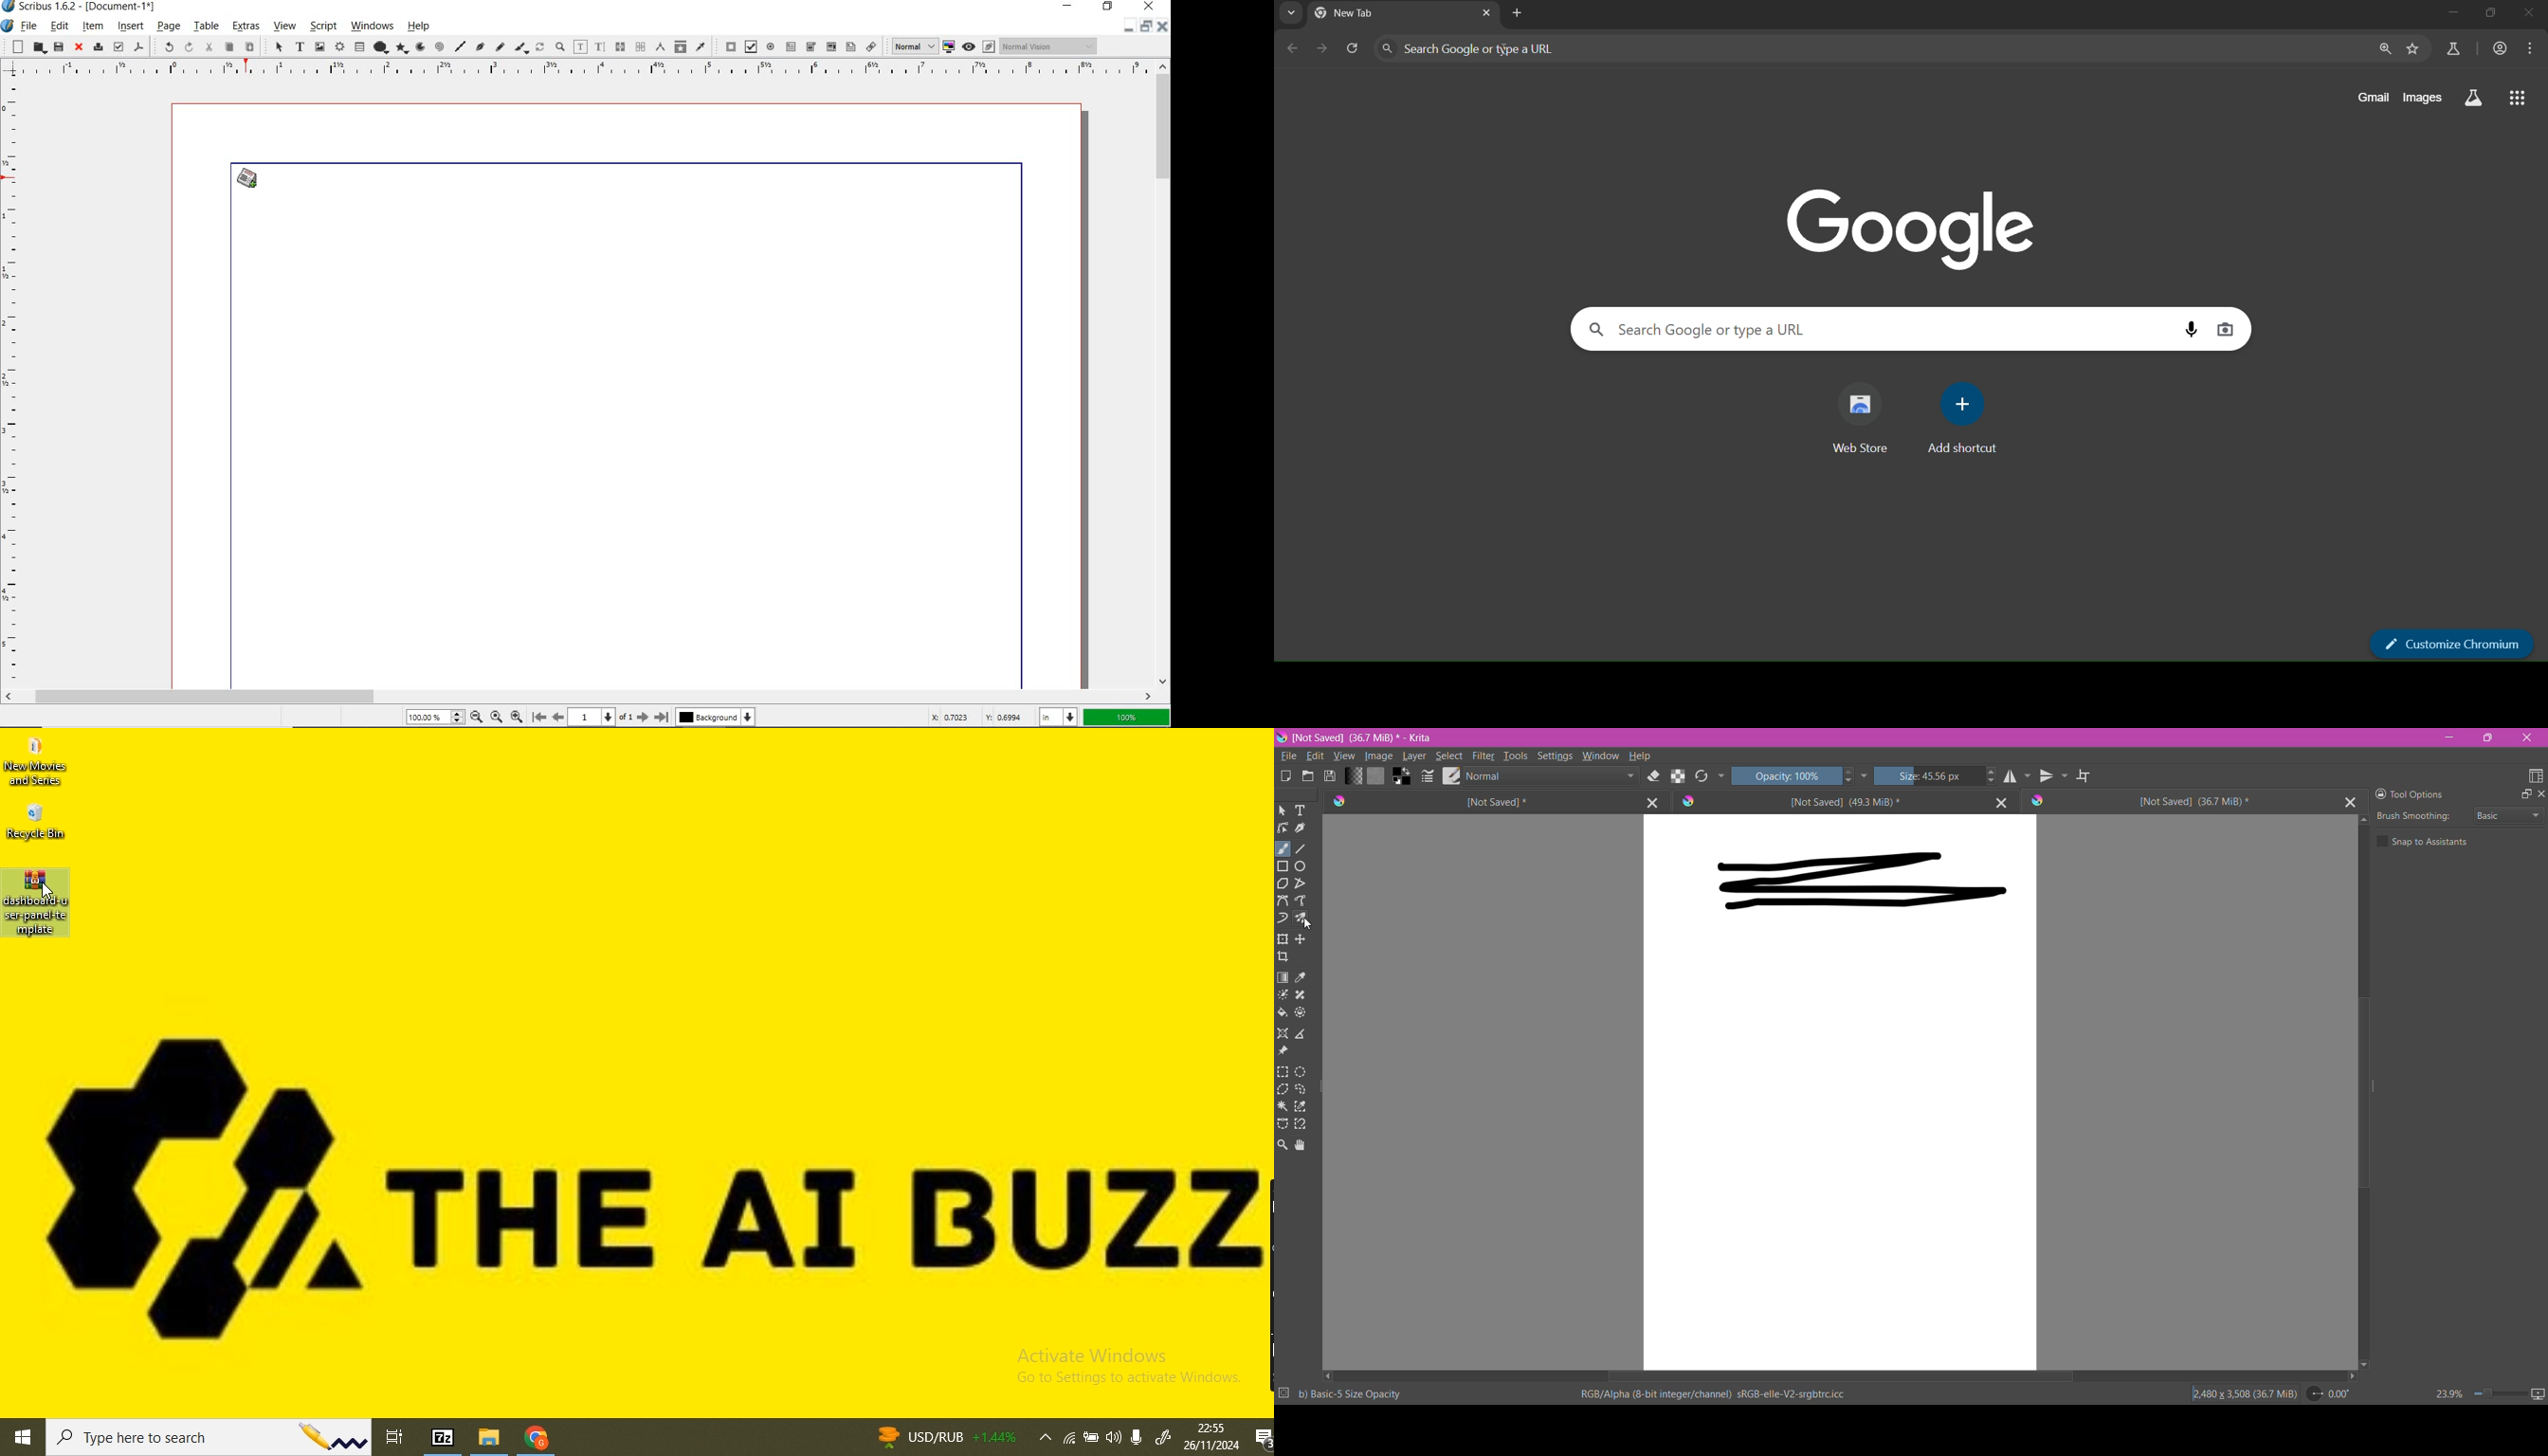 The image size is (2548, 1456). I want to click on Text Tool, so click(1301, 811).